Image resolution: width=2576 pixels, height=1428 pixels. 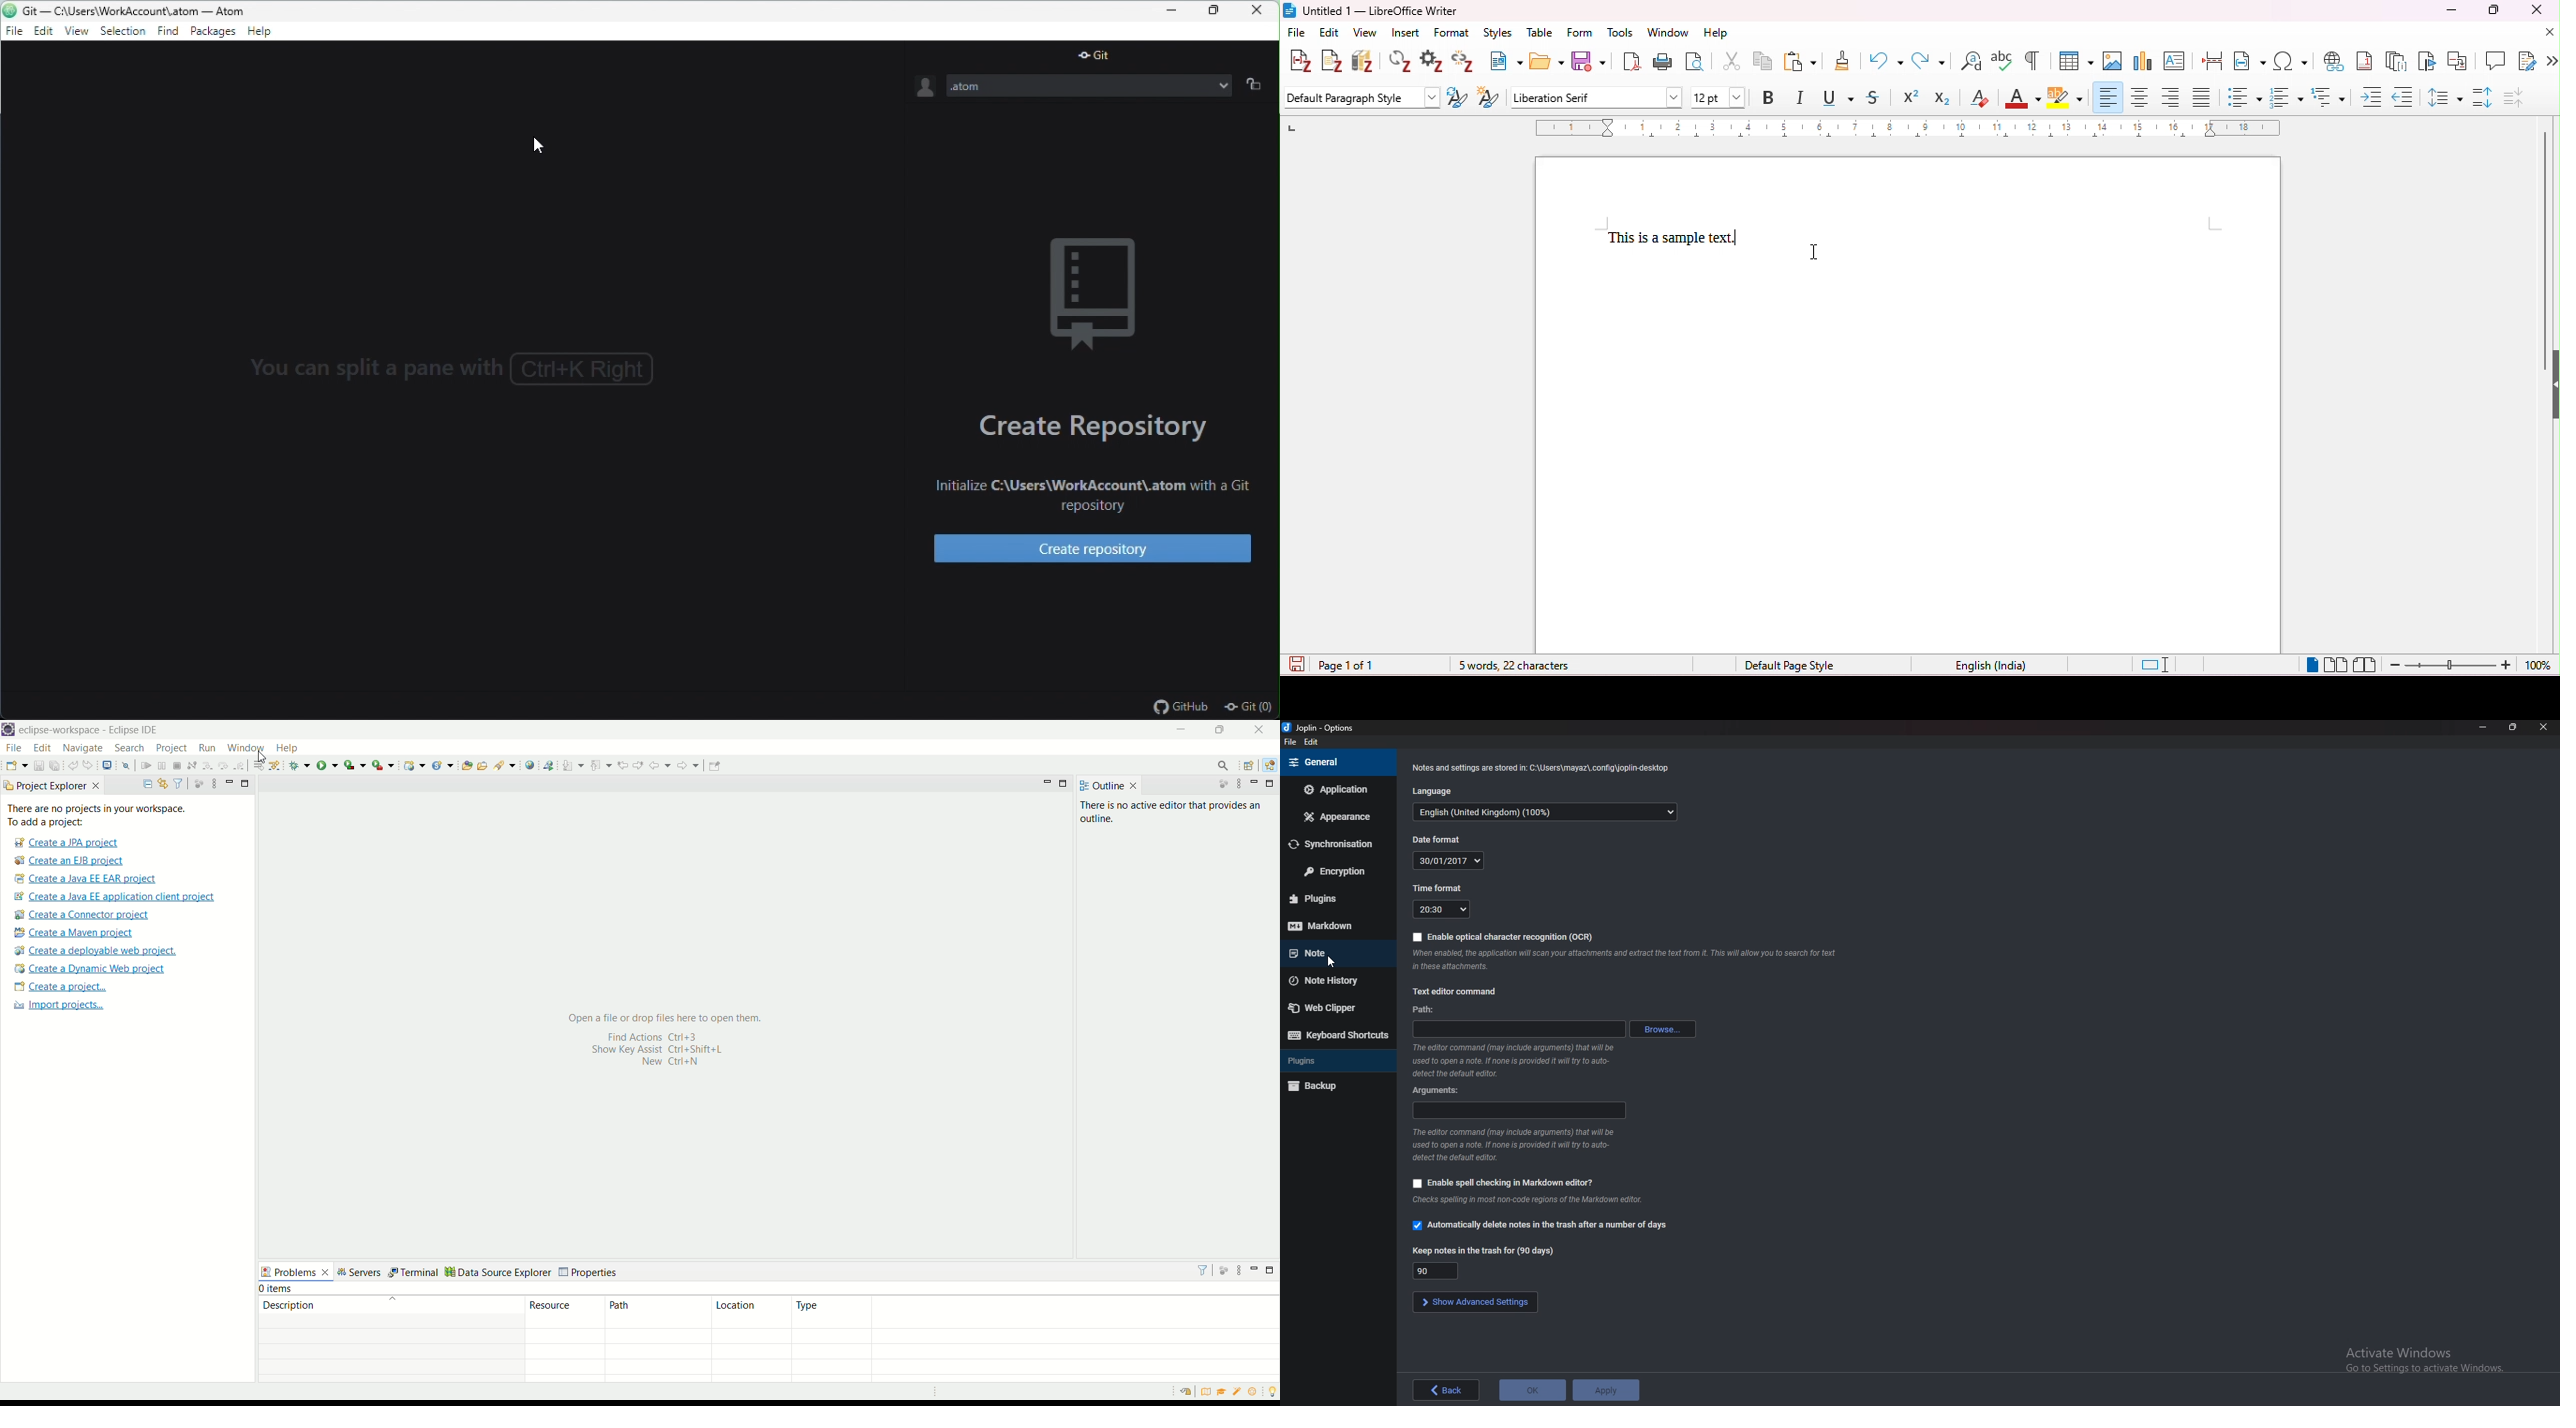 I want to click on Text editor command, so click(x=1459, y=991).